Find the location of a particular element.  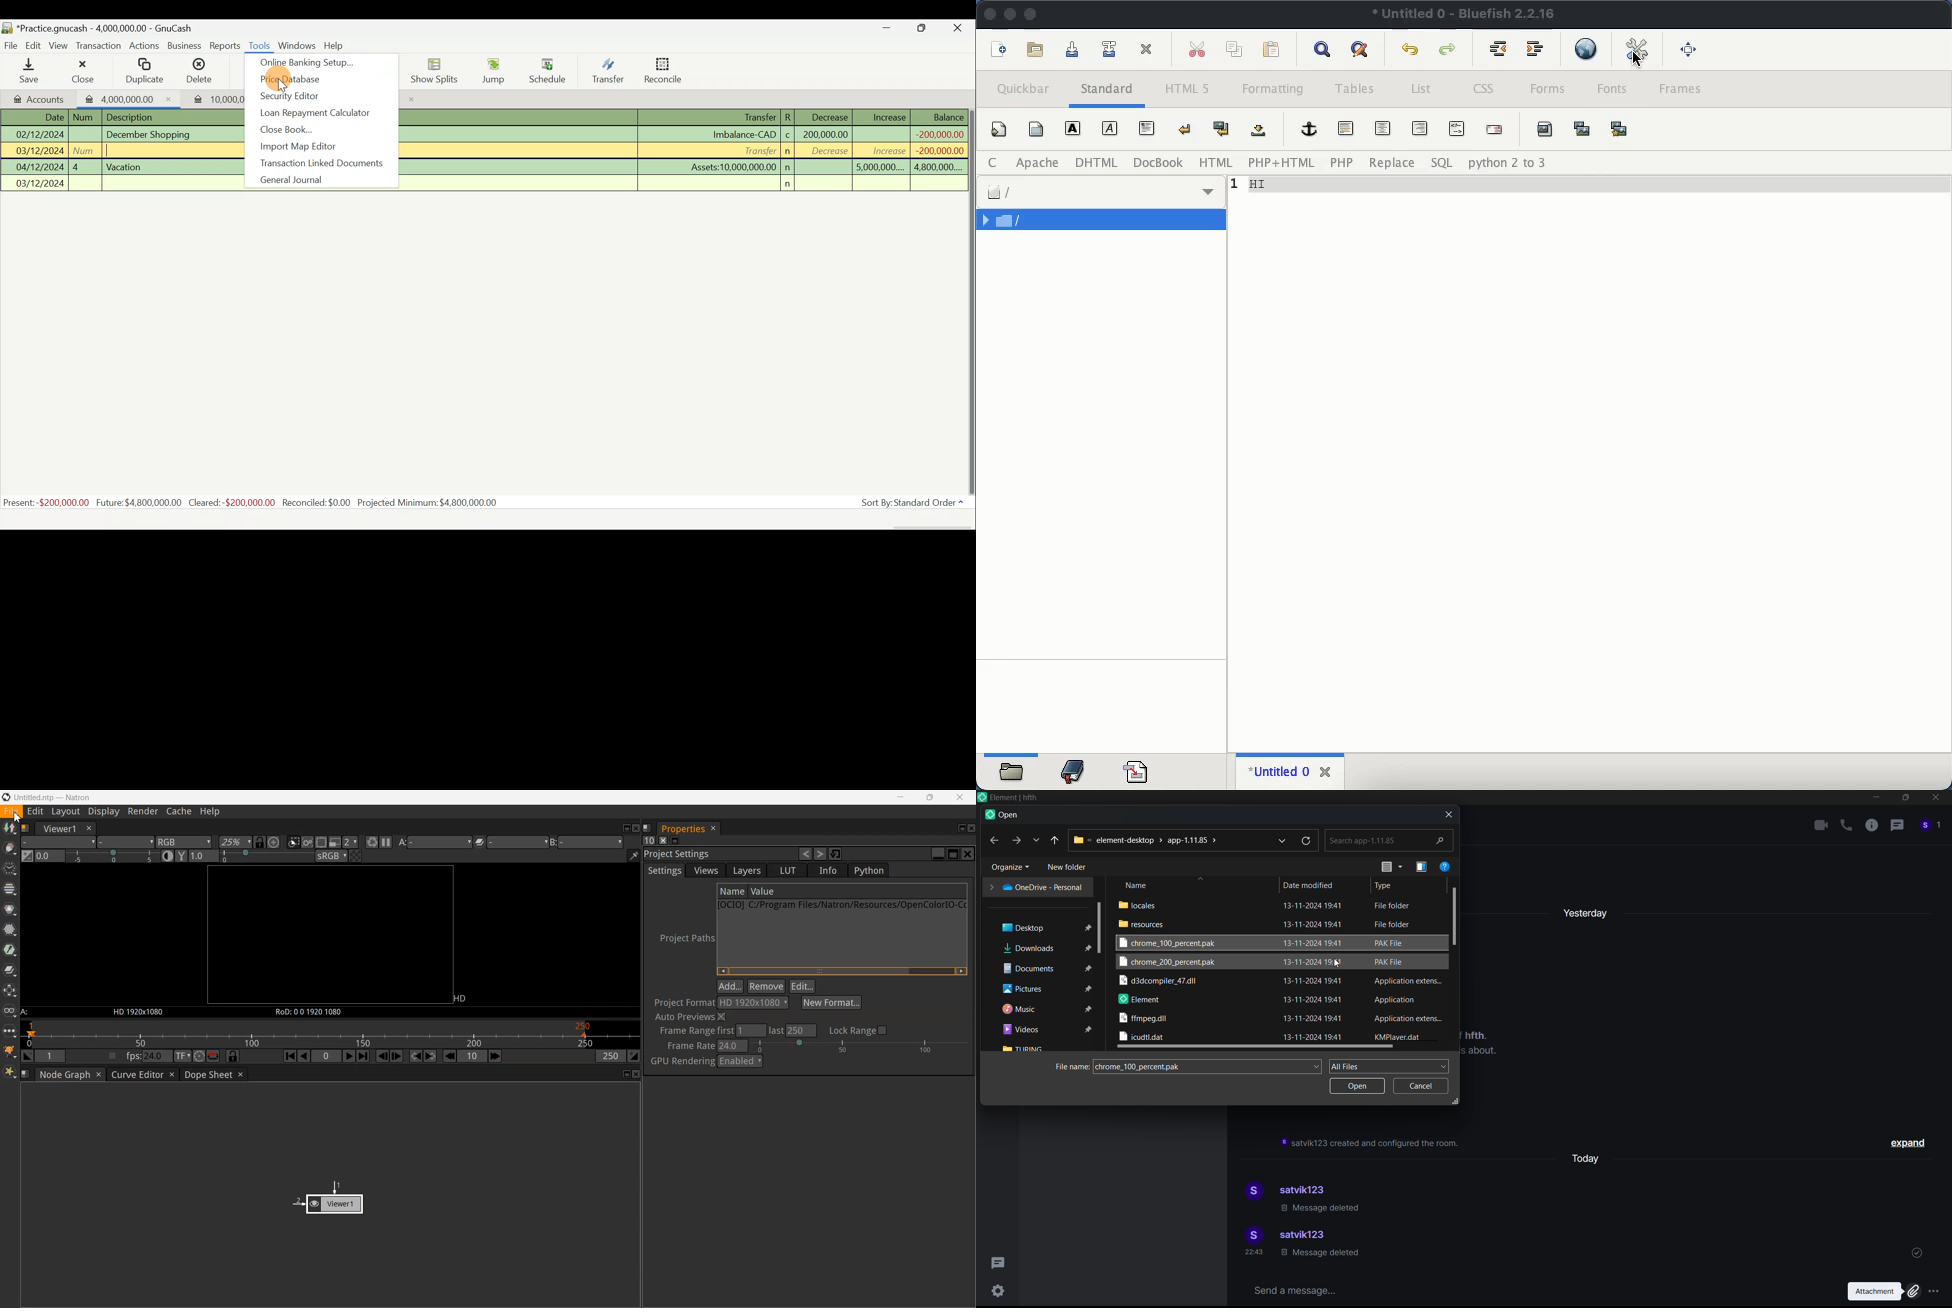

Transfer is located at coordinates (606, 72).